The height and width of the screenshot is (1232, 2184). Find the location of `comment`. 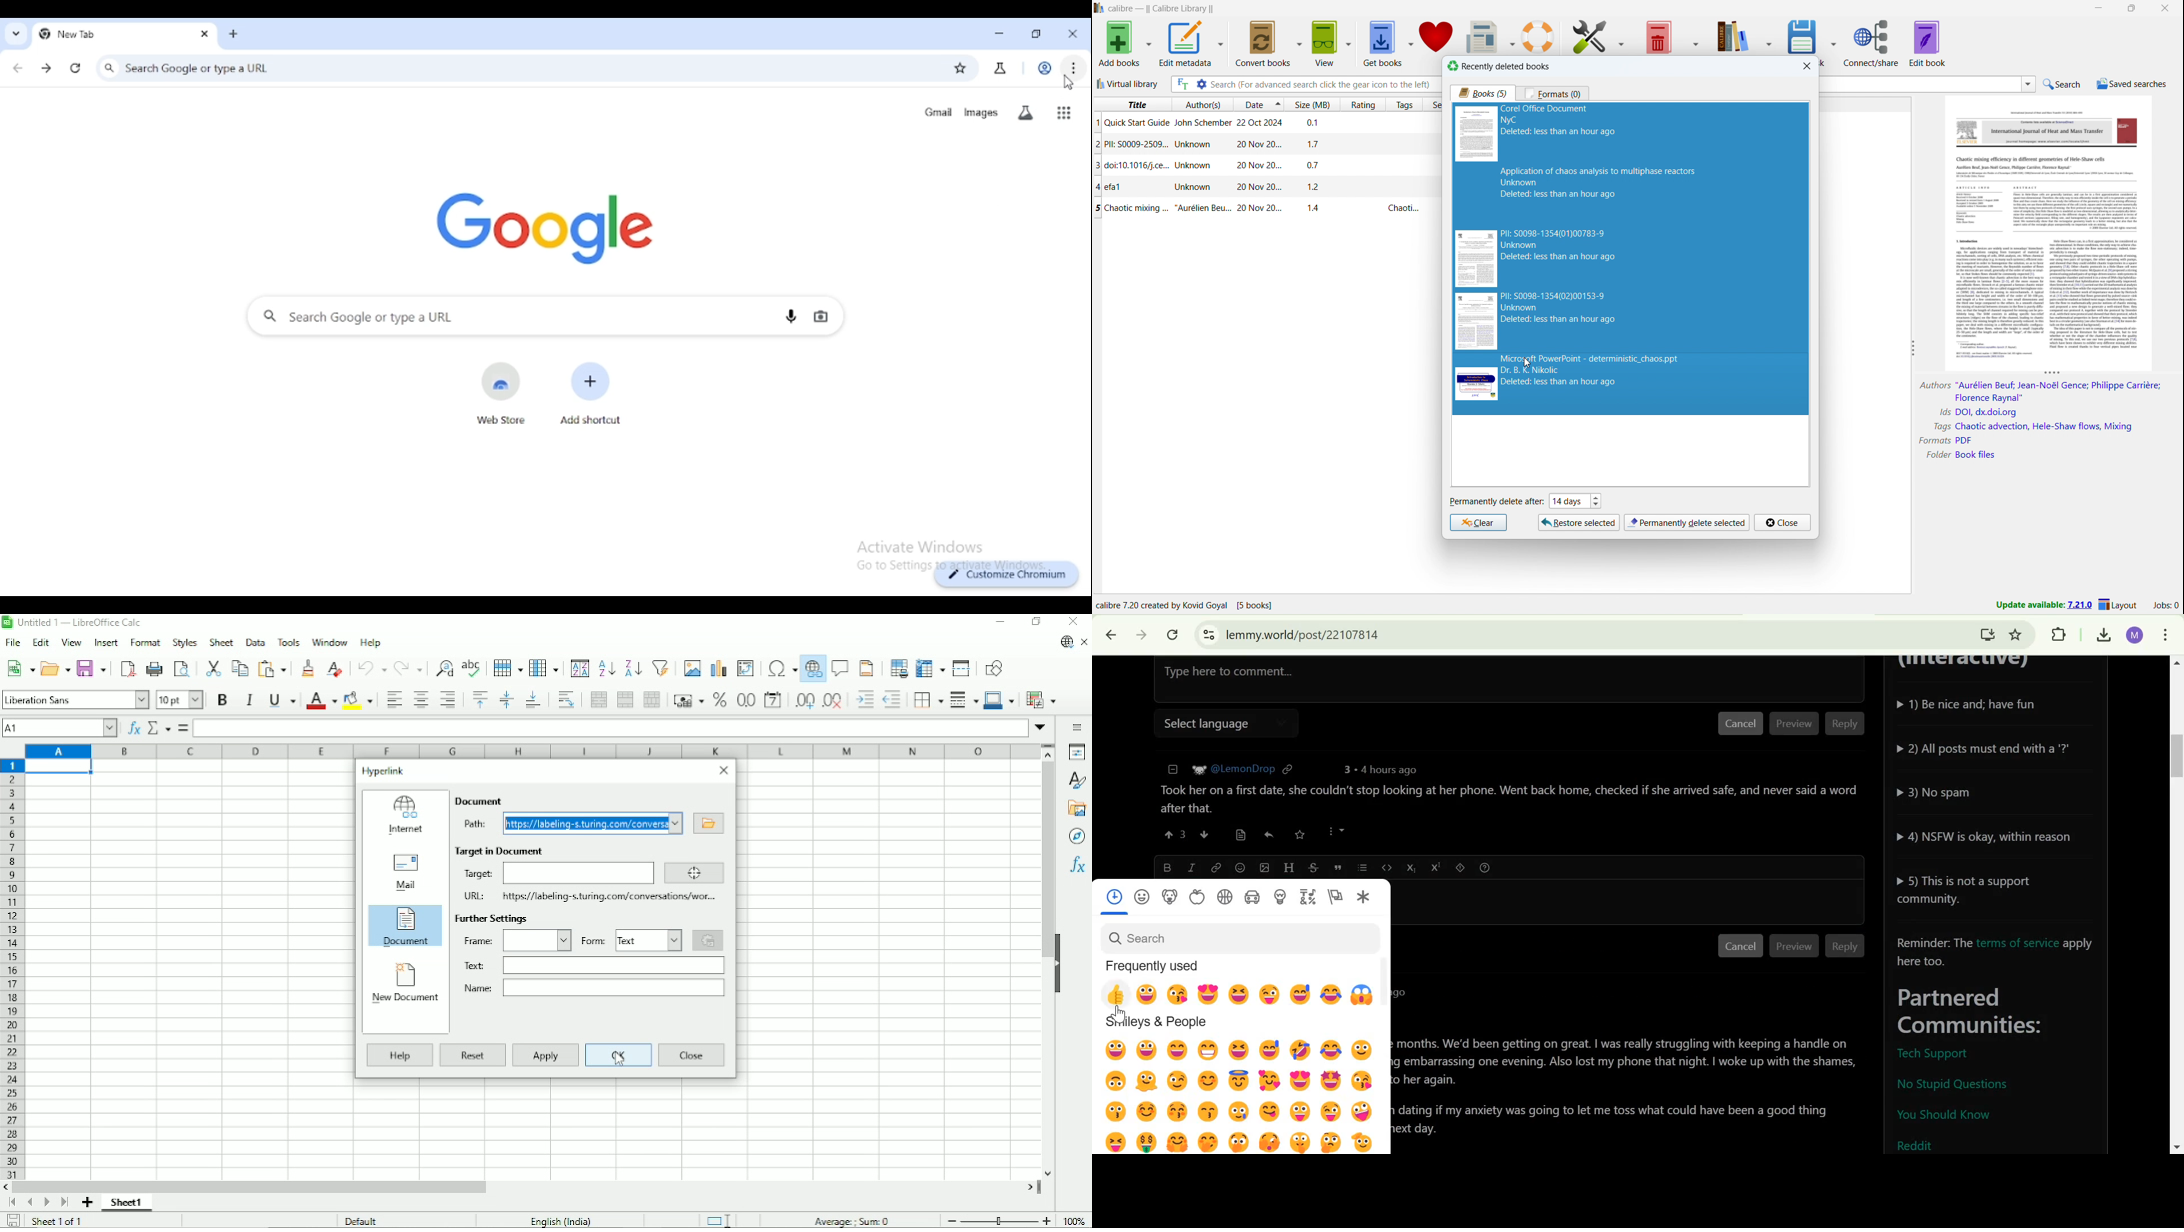

comment is located at coordinates (1507, 798).